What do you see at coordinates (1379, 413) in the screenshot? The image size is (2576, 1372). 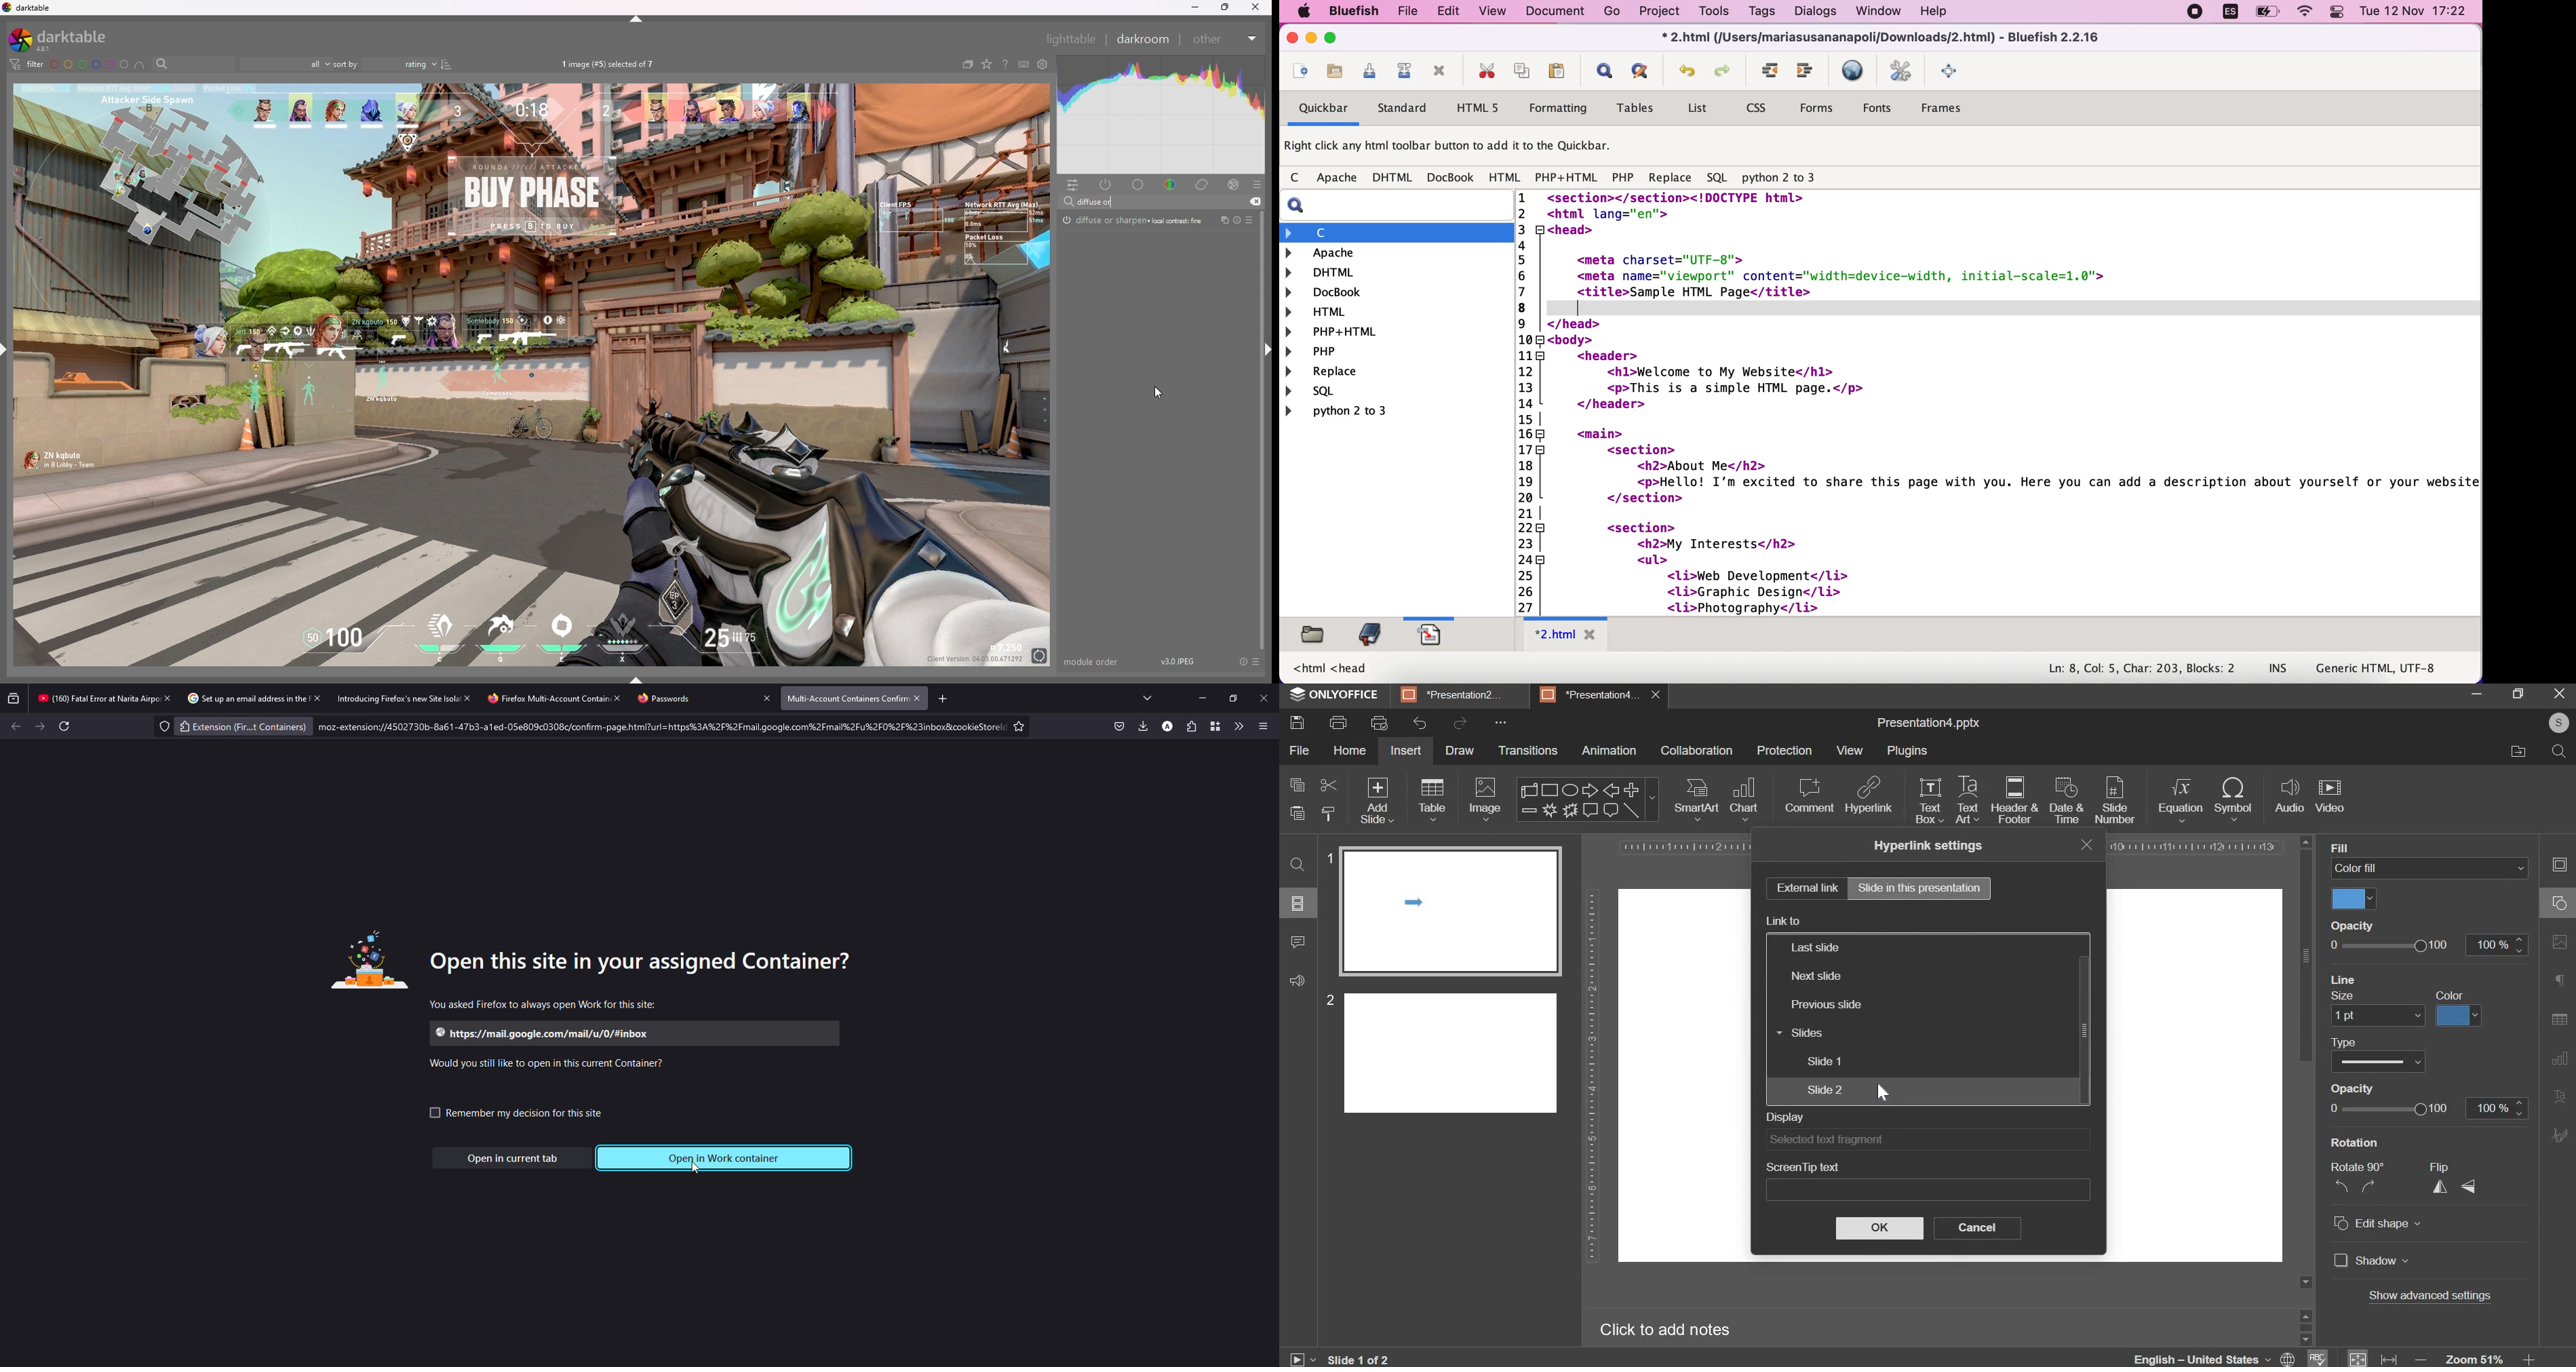 I see `python 2 to 3` at bounding box center [1379, 413].